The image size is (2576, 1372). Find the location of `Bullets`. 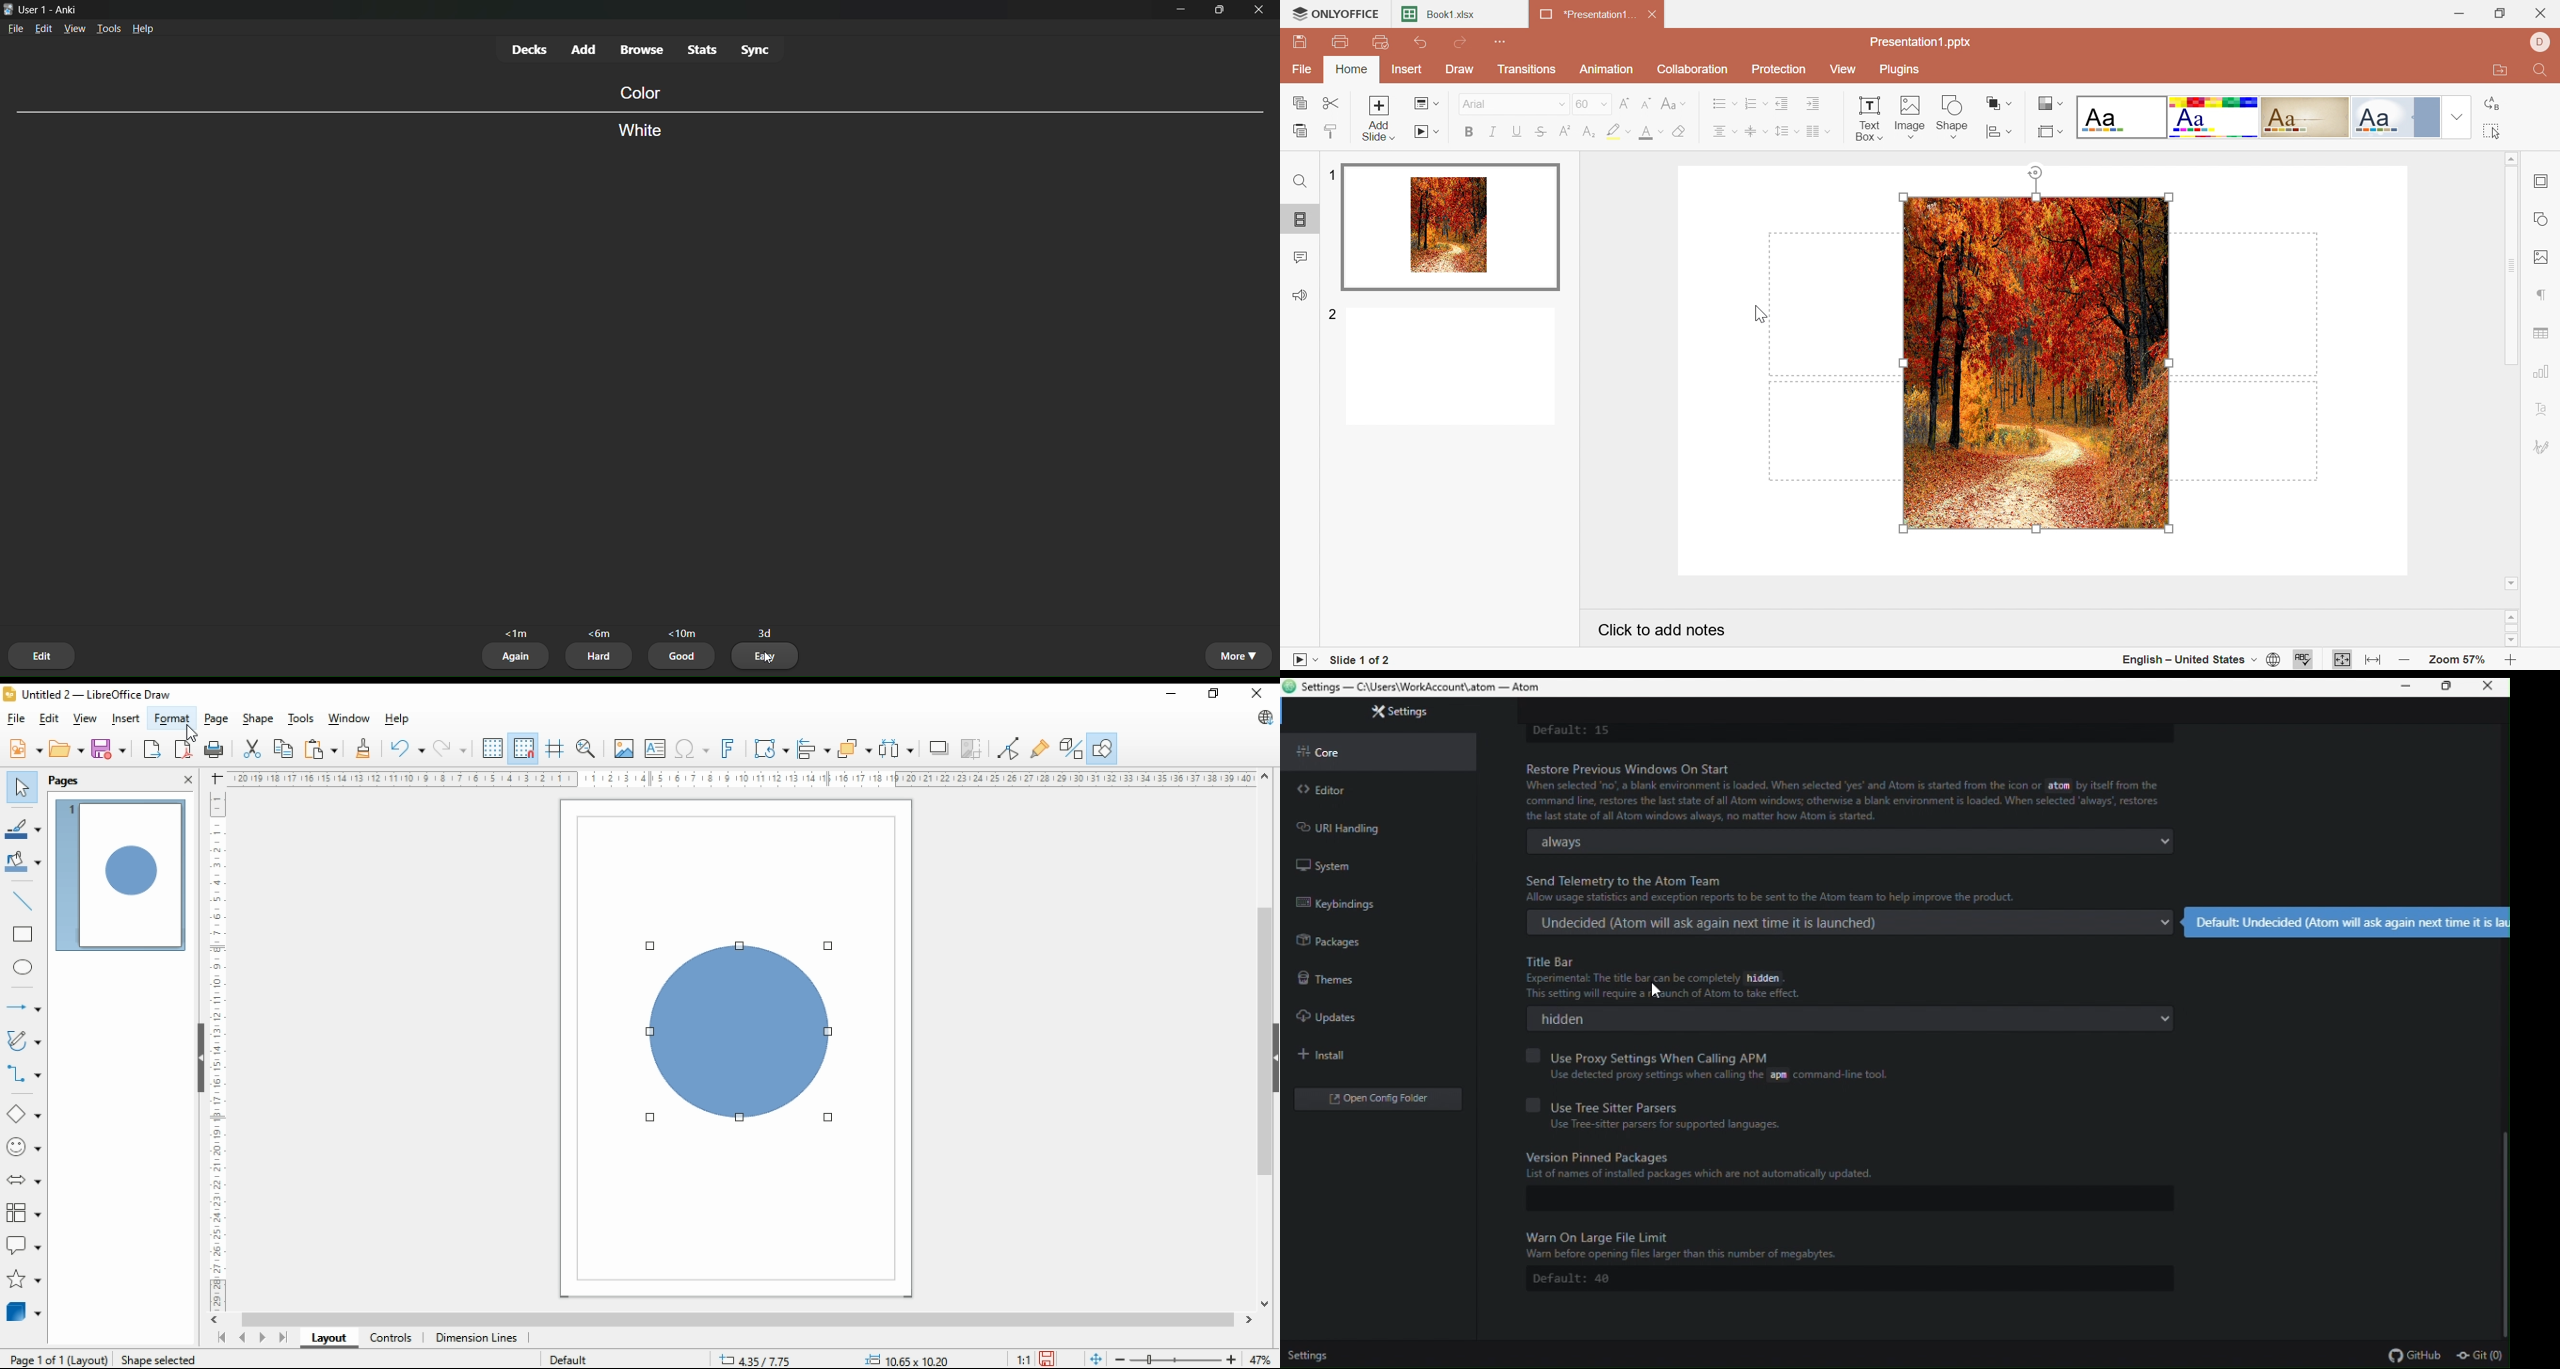

Bullets is located at coordinates (1724, 103).